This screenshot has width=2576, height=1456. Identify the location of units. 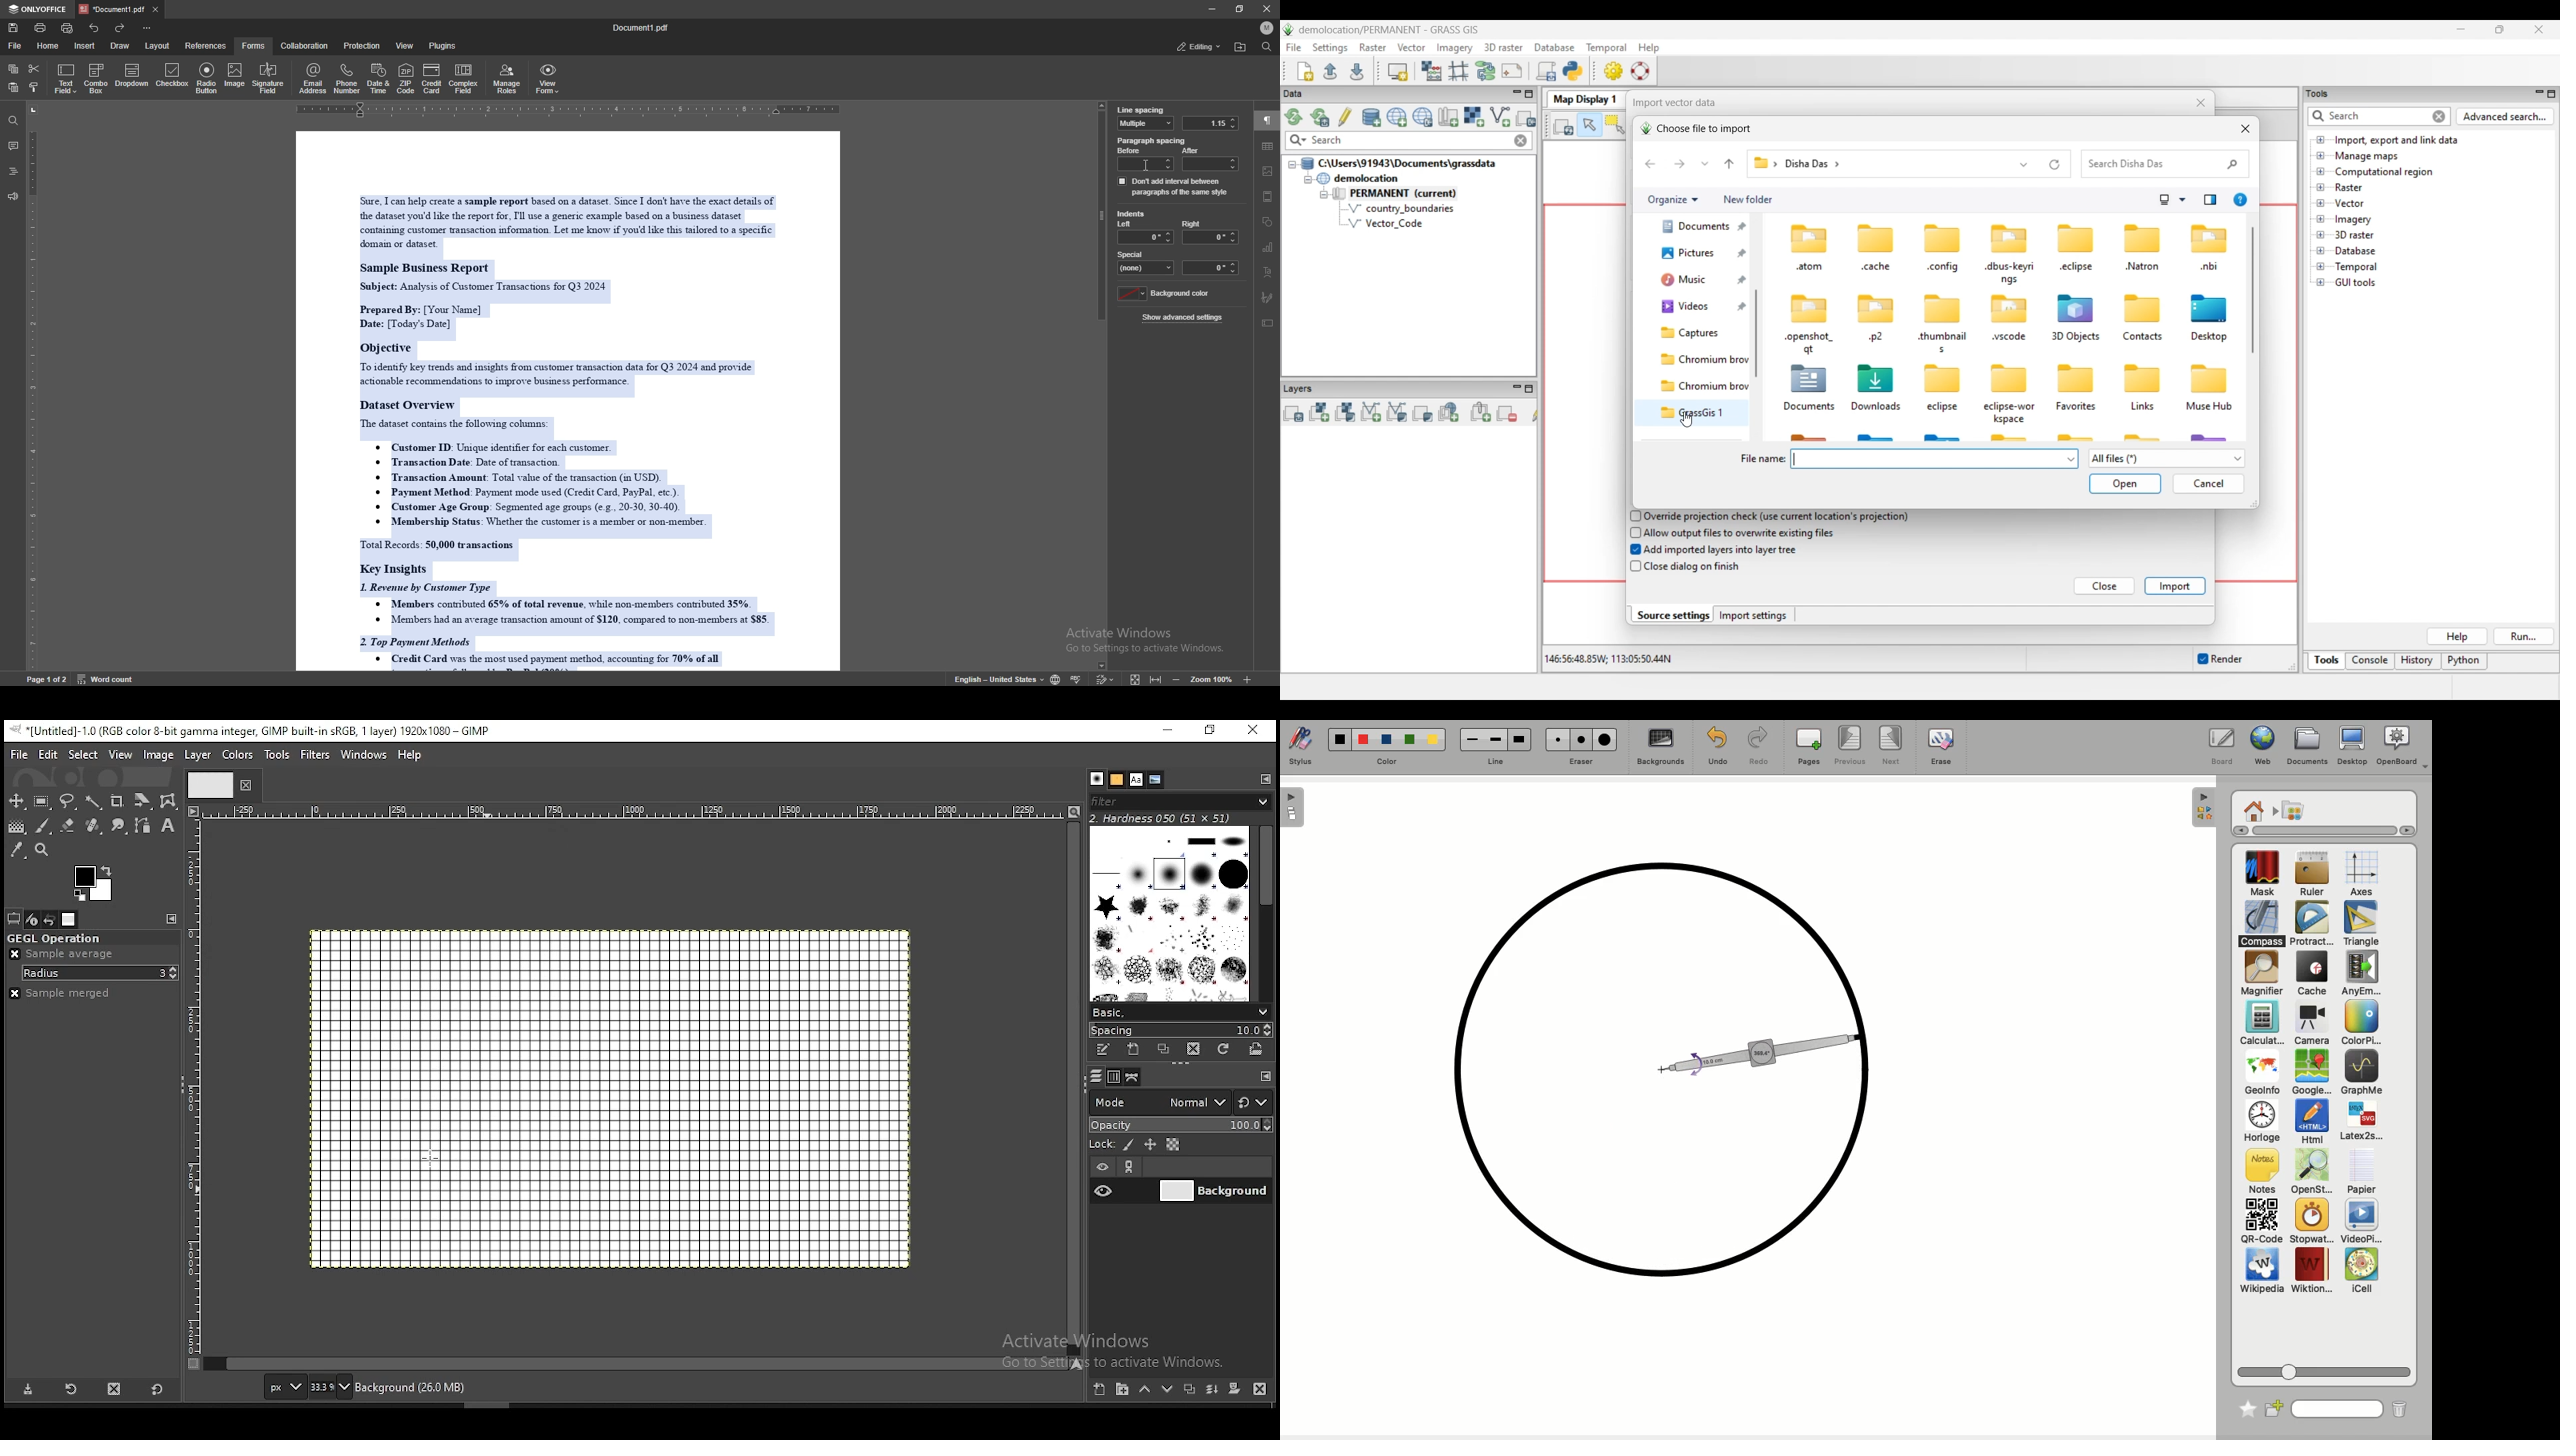
(284, 1386).